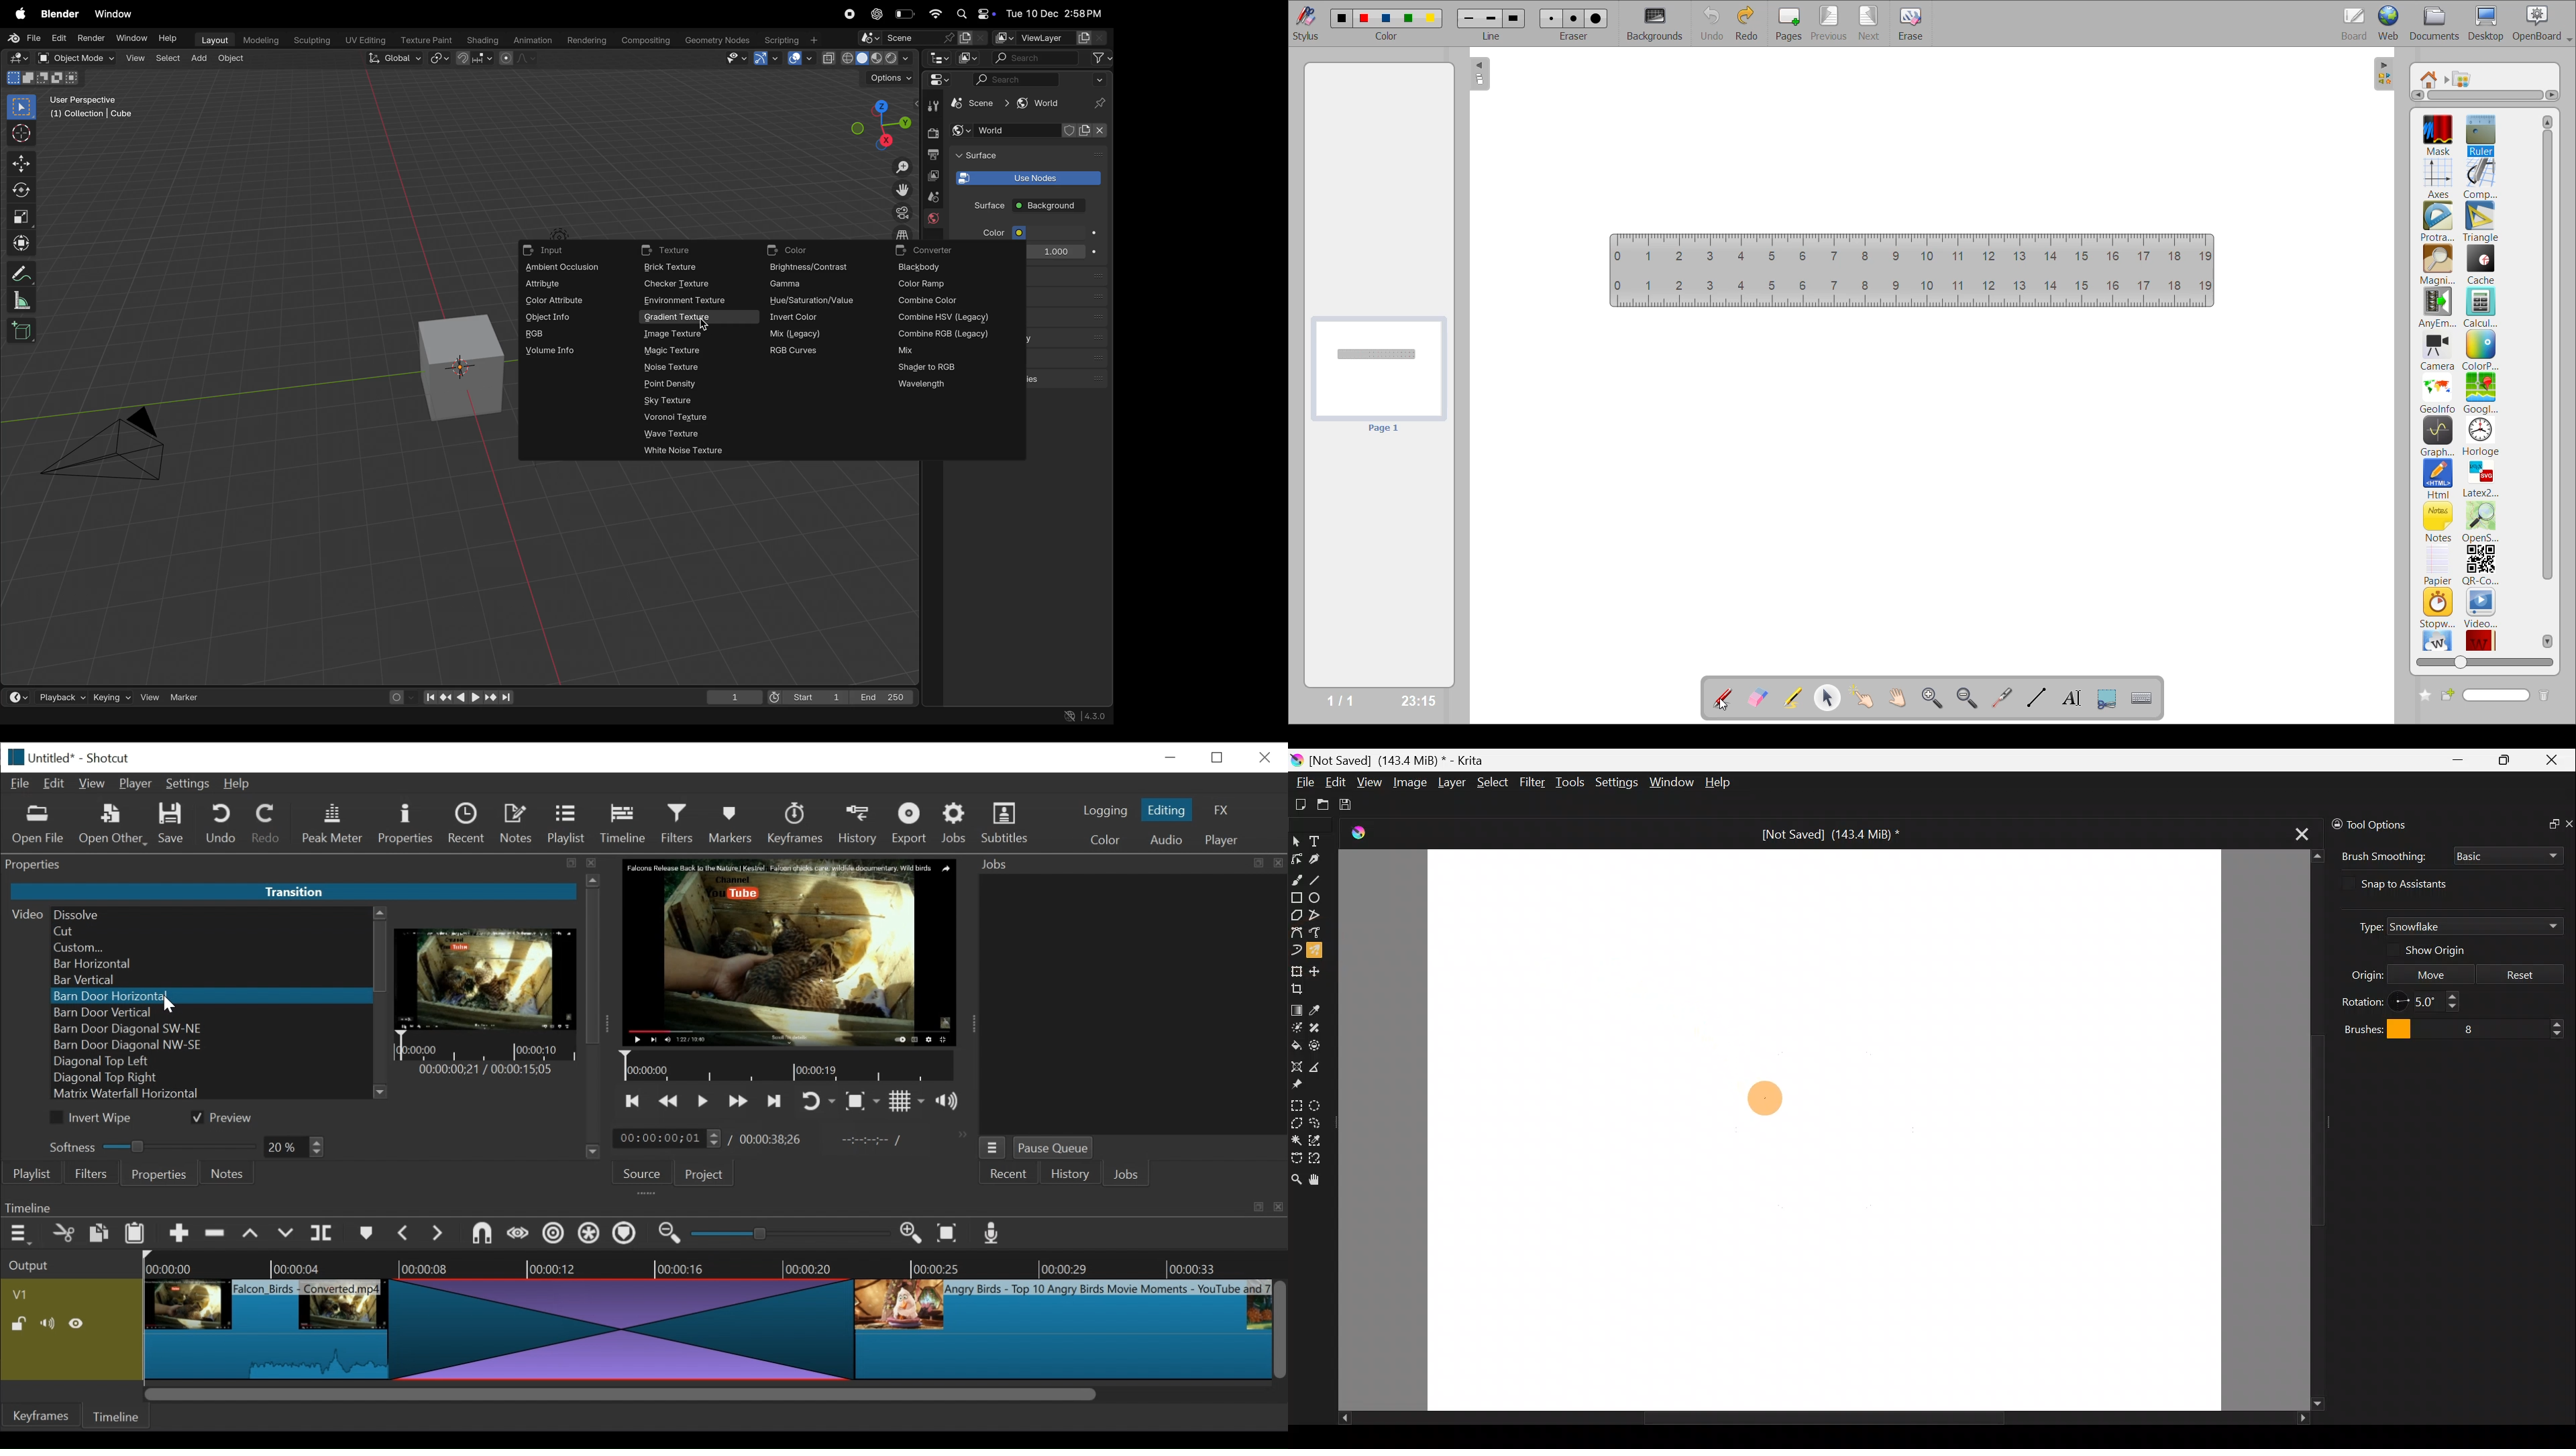 The height and width of the screenshot is (1456, 2576). Describe the element at coordinates (1170, 757) in the screenshot. I see `minimize` at that location.